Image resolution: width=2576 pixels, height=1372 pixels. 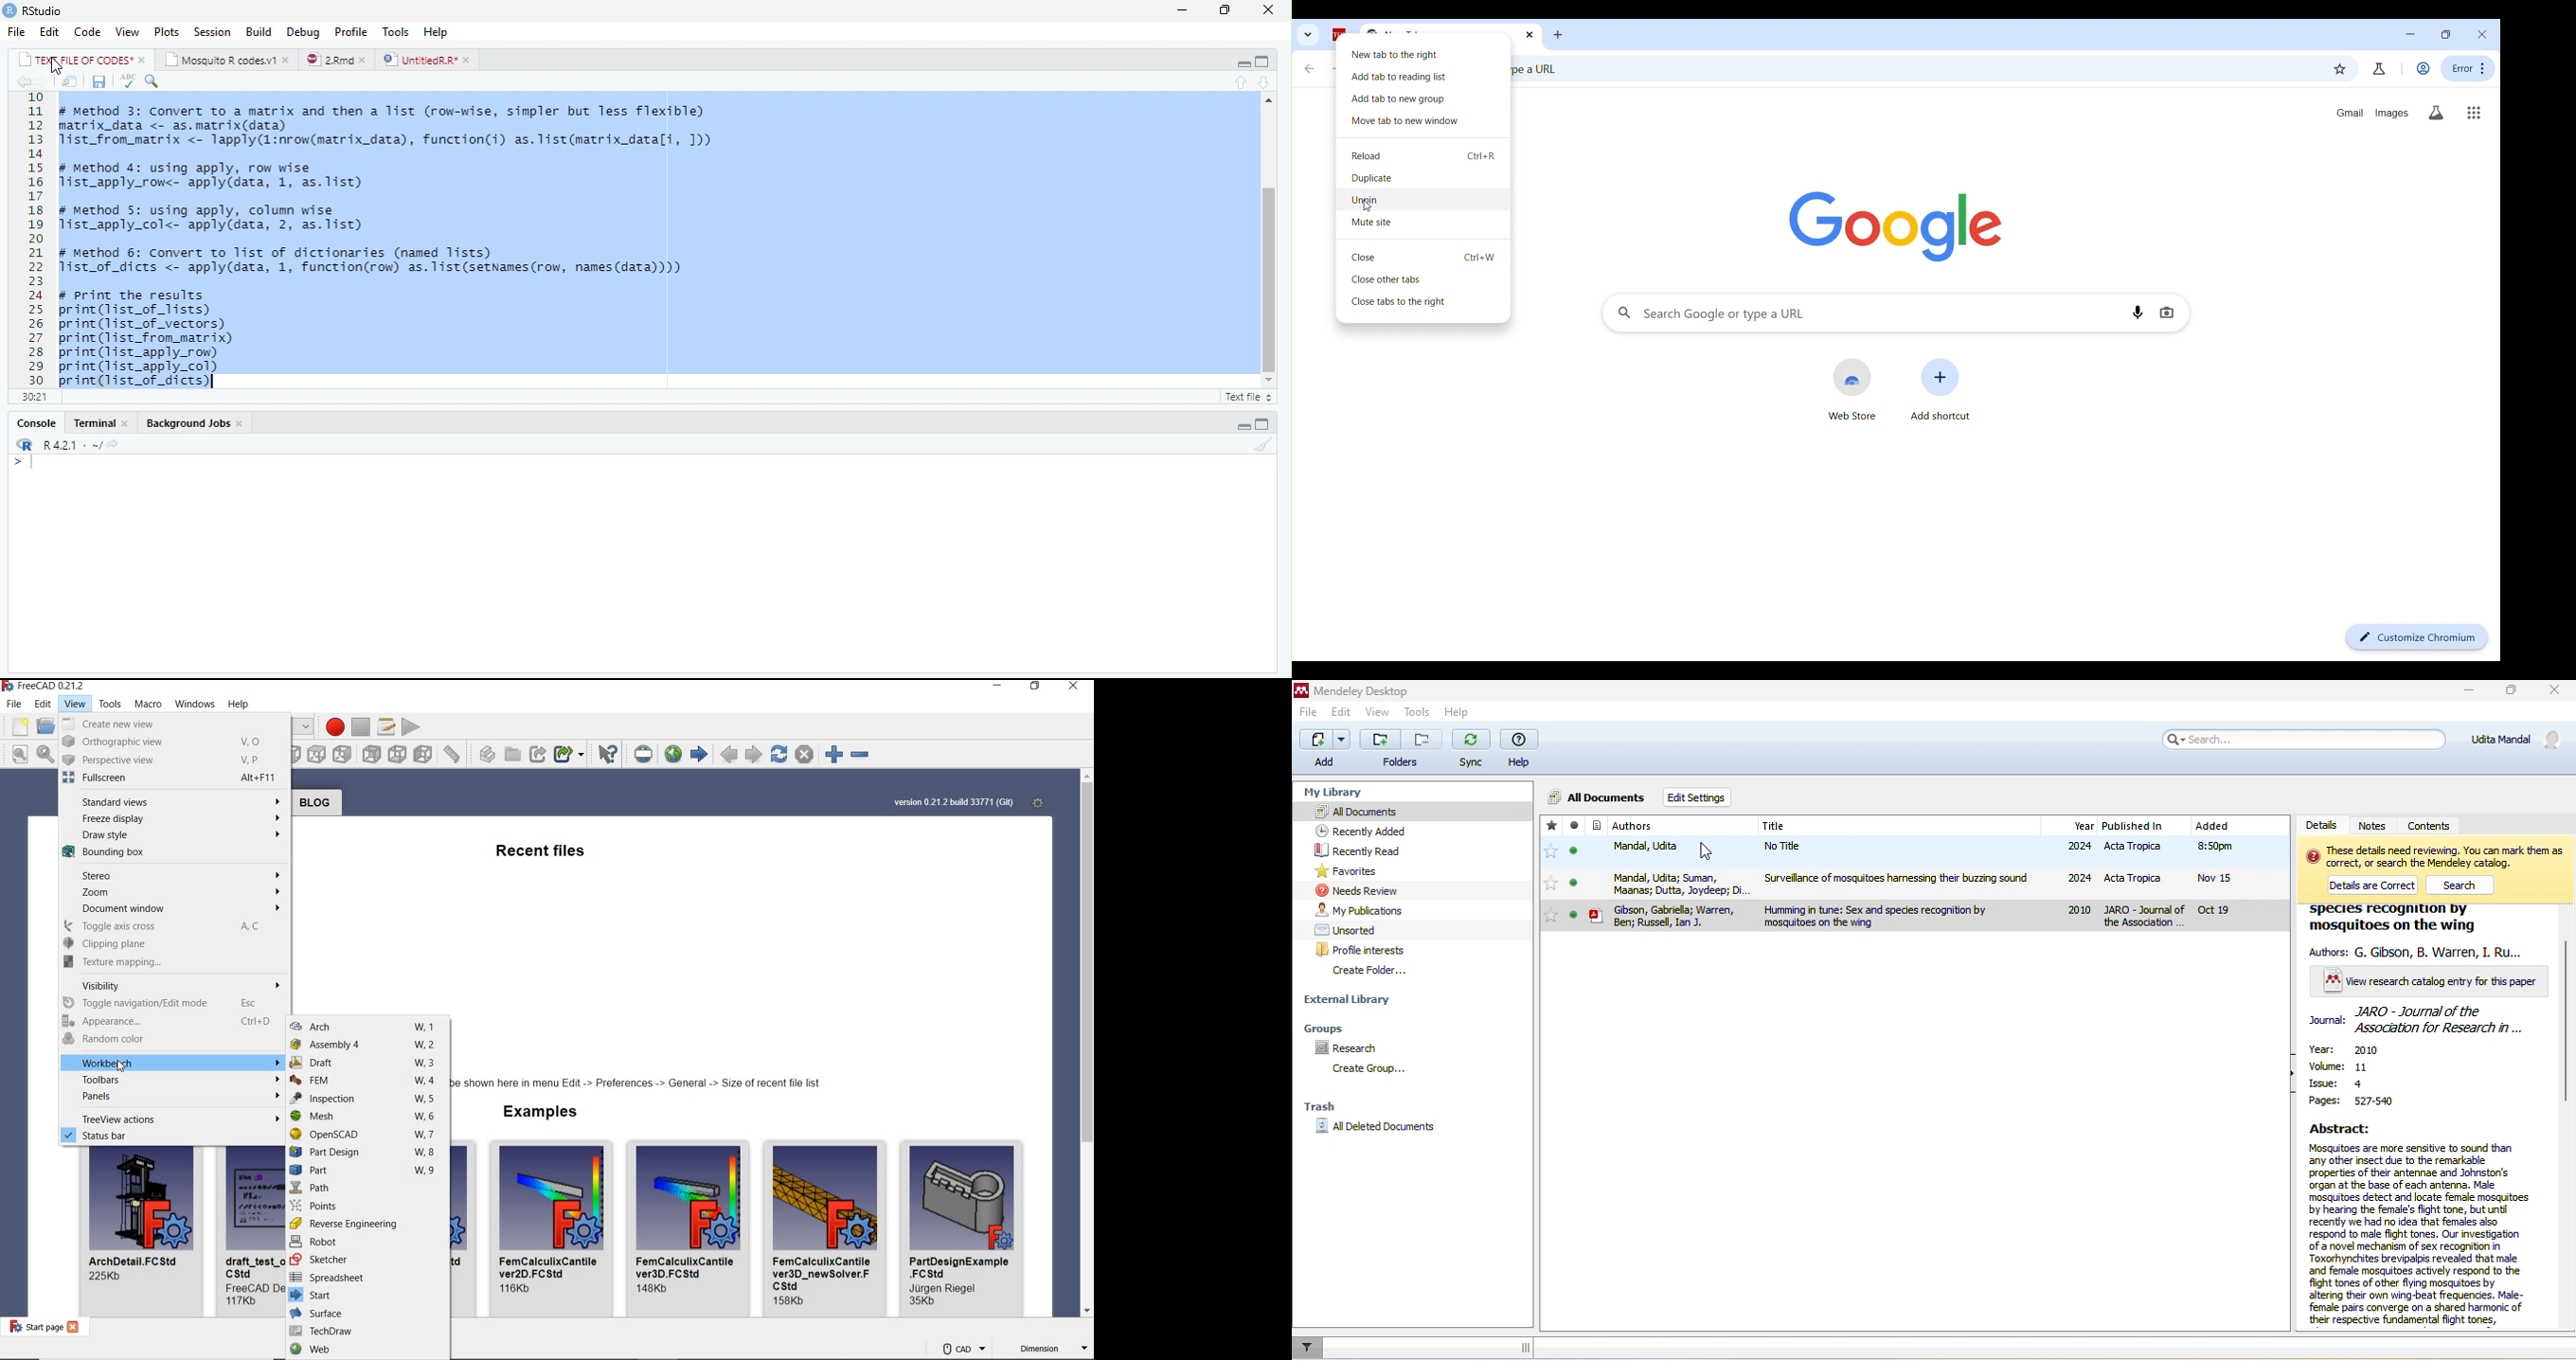 I want to click on R 4.2.1 - ~/, so click(x=74, y=444).